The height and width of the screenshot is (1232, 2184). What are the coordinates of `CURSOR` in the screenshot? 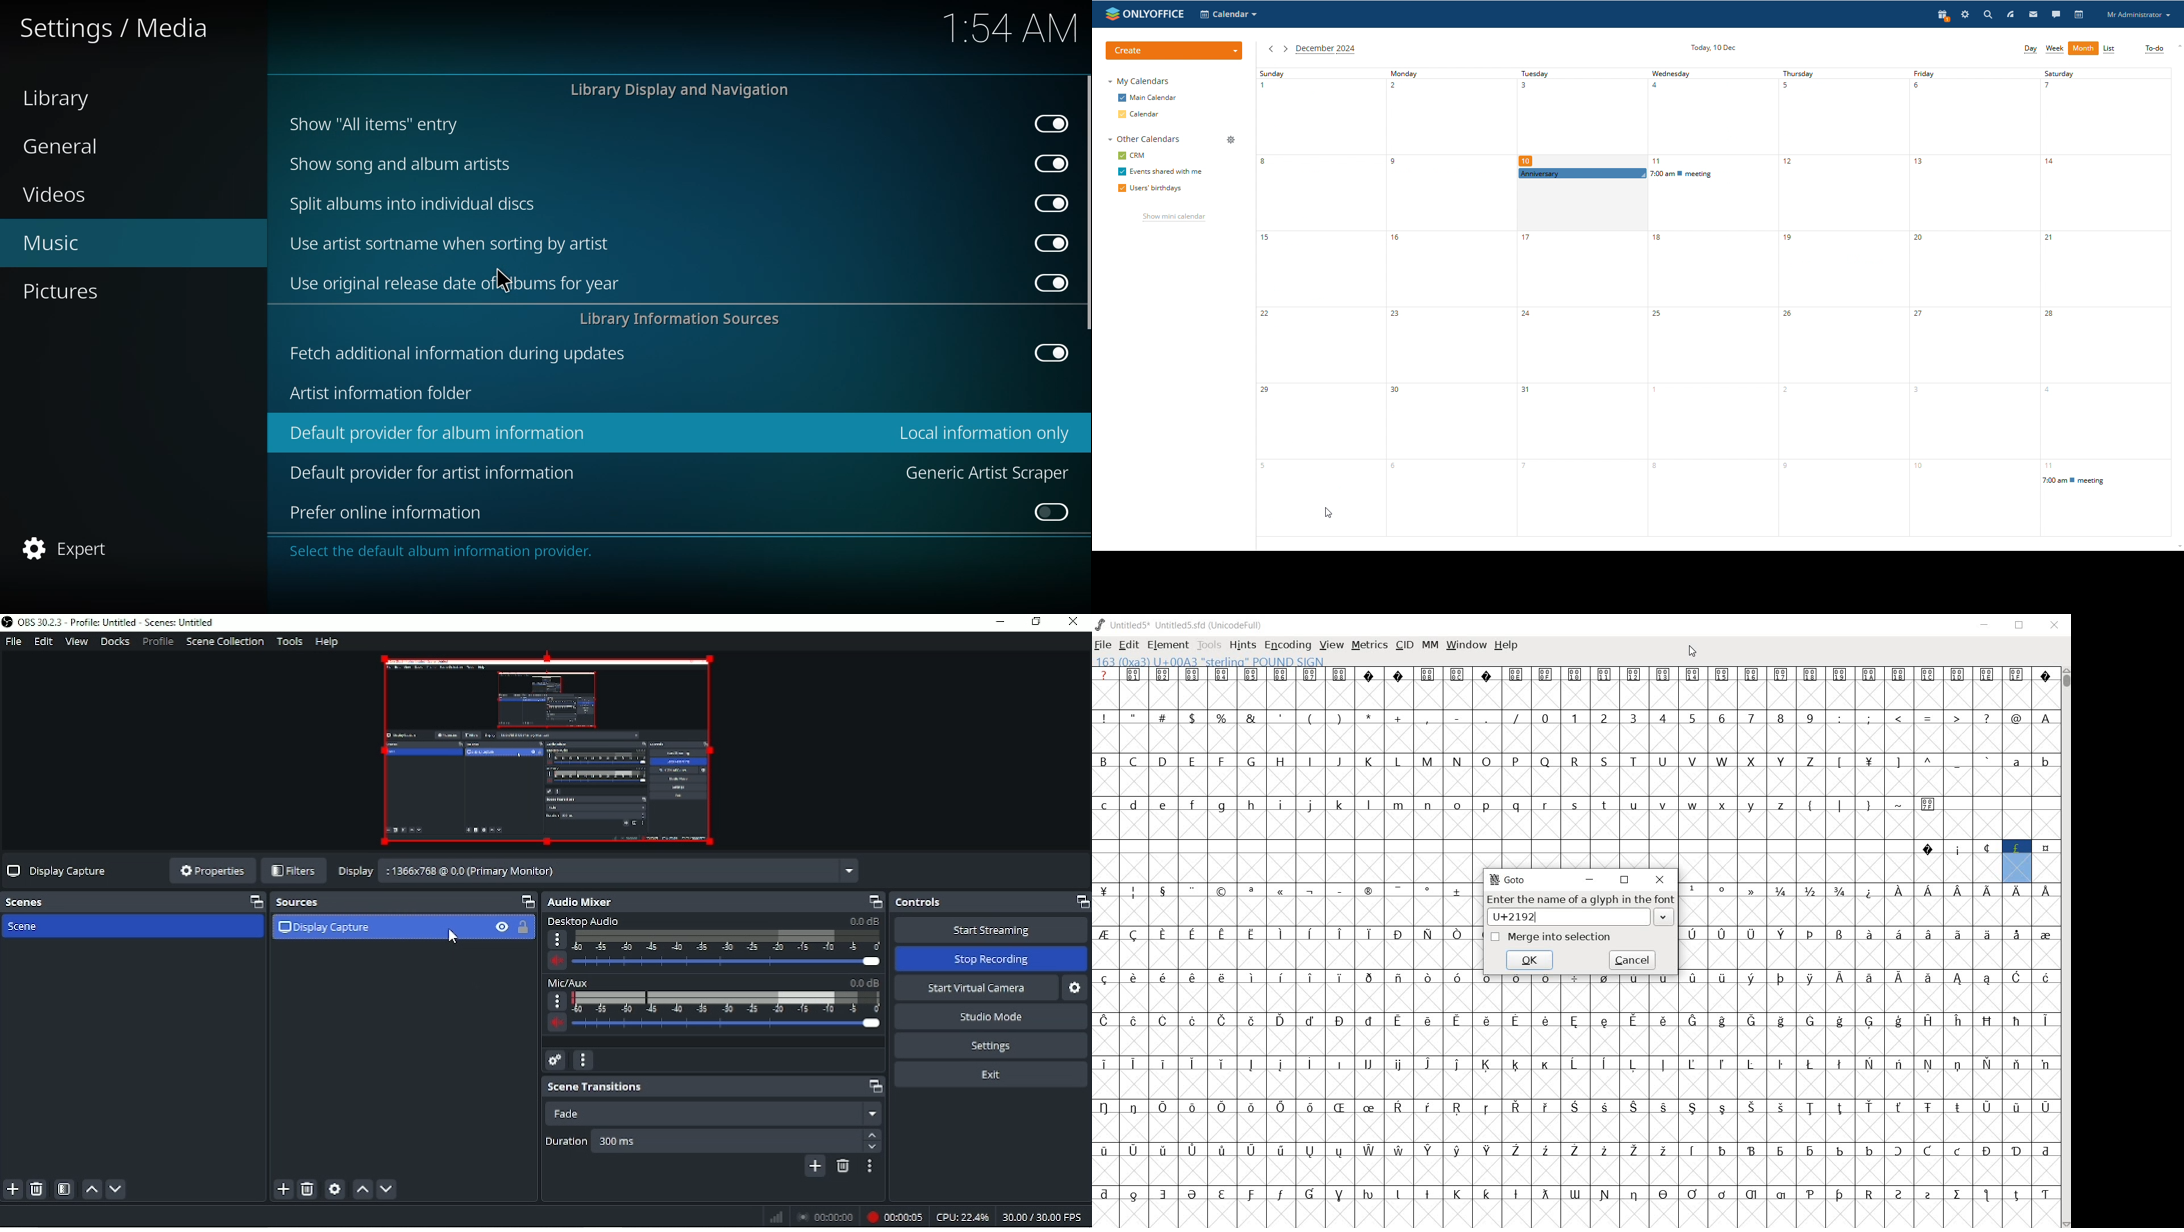 It's located at (1693, 652).